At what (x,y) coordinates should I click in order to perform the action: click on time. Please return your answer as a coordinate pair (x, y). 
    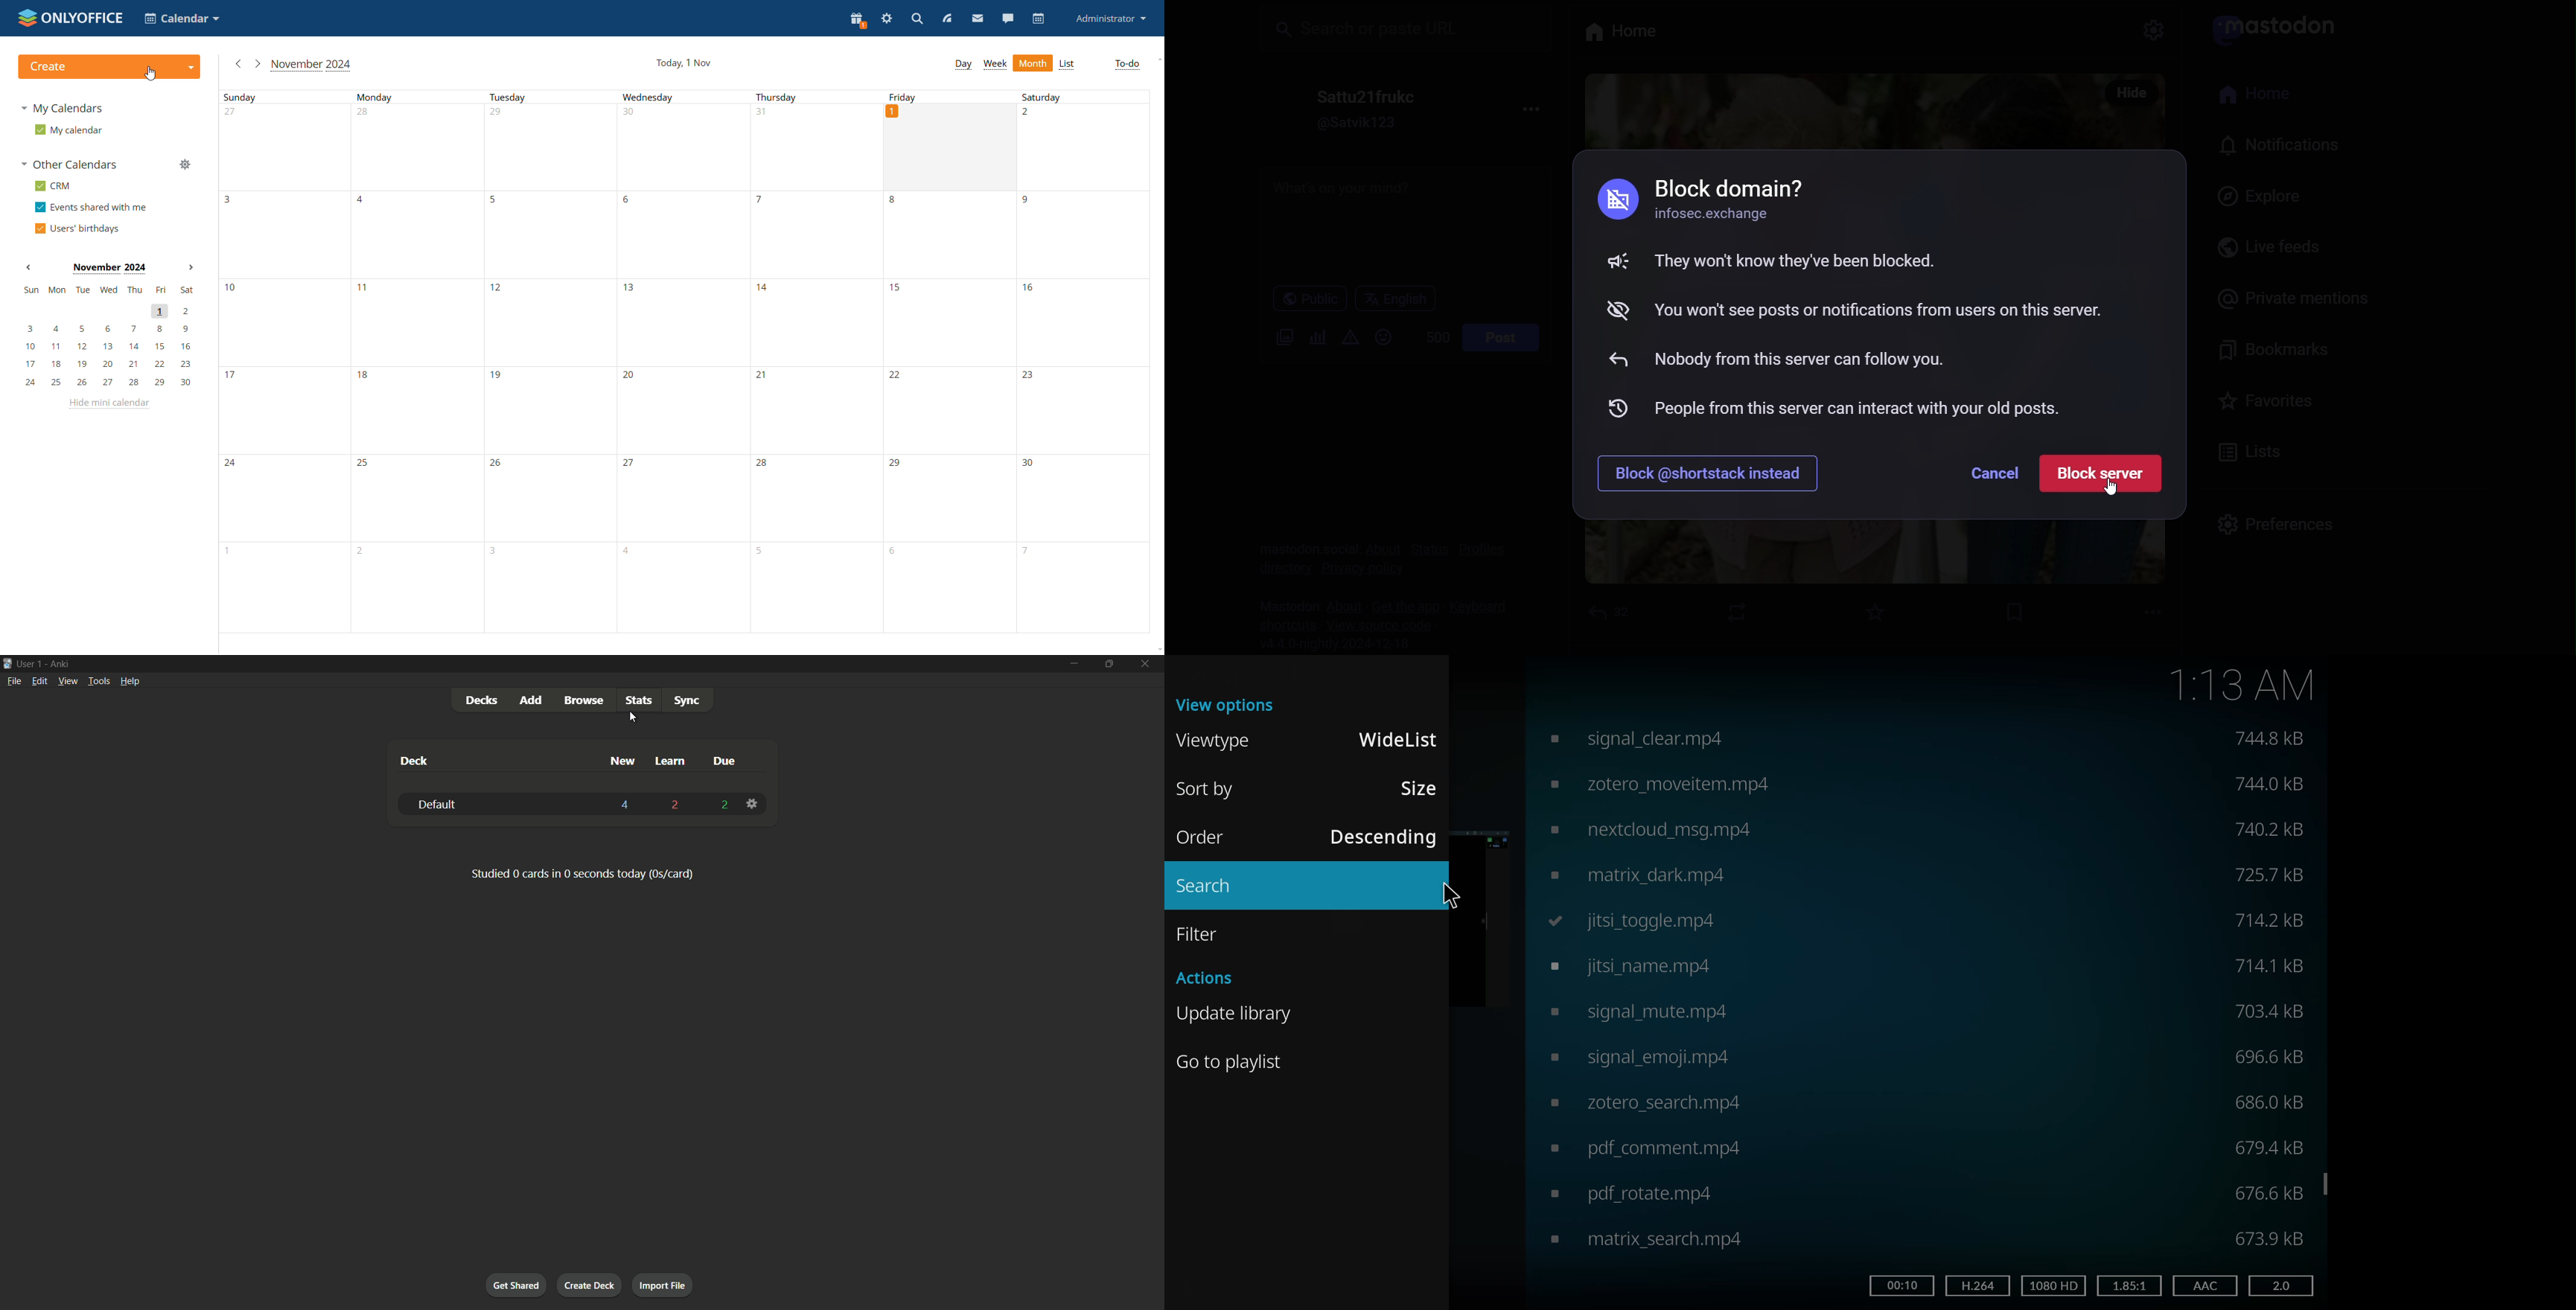
    Looking at the image, I should click on (1903, 1287).